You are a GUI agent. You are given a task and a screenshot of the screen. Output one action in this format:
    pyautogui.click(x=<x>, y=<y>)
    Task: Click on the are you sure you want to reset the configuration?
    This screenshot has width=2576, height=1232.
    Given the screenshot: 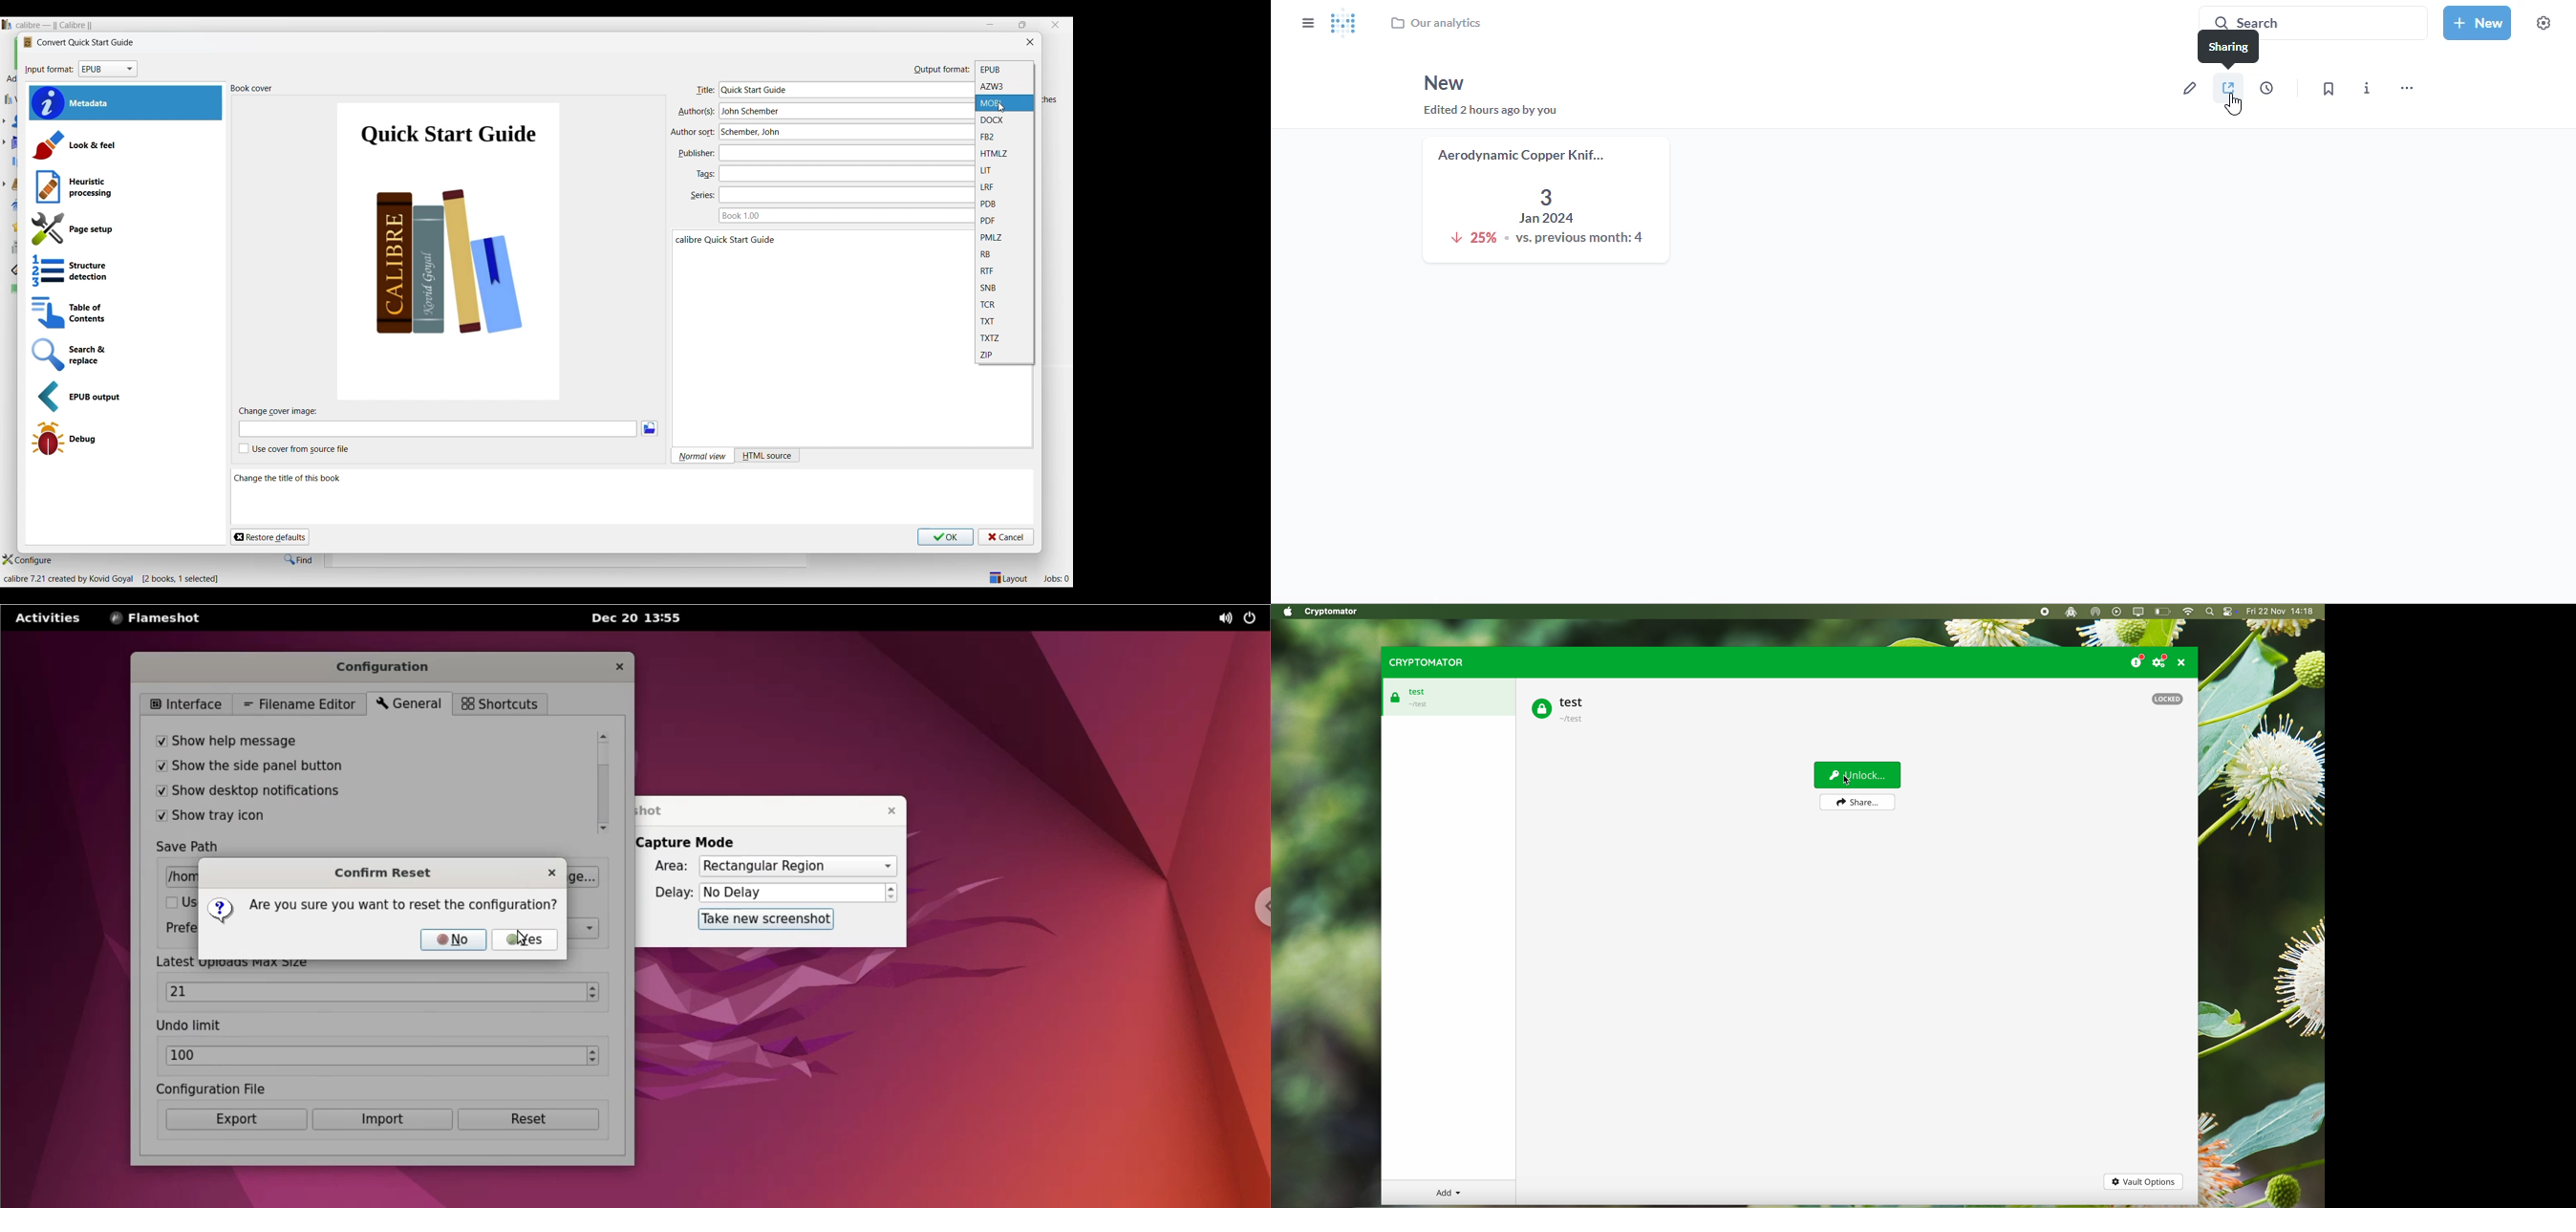 What is the action you would take?
    pyautogui.click(x=403, y=907)
    